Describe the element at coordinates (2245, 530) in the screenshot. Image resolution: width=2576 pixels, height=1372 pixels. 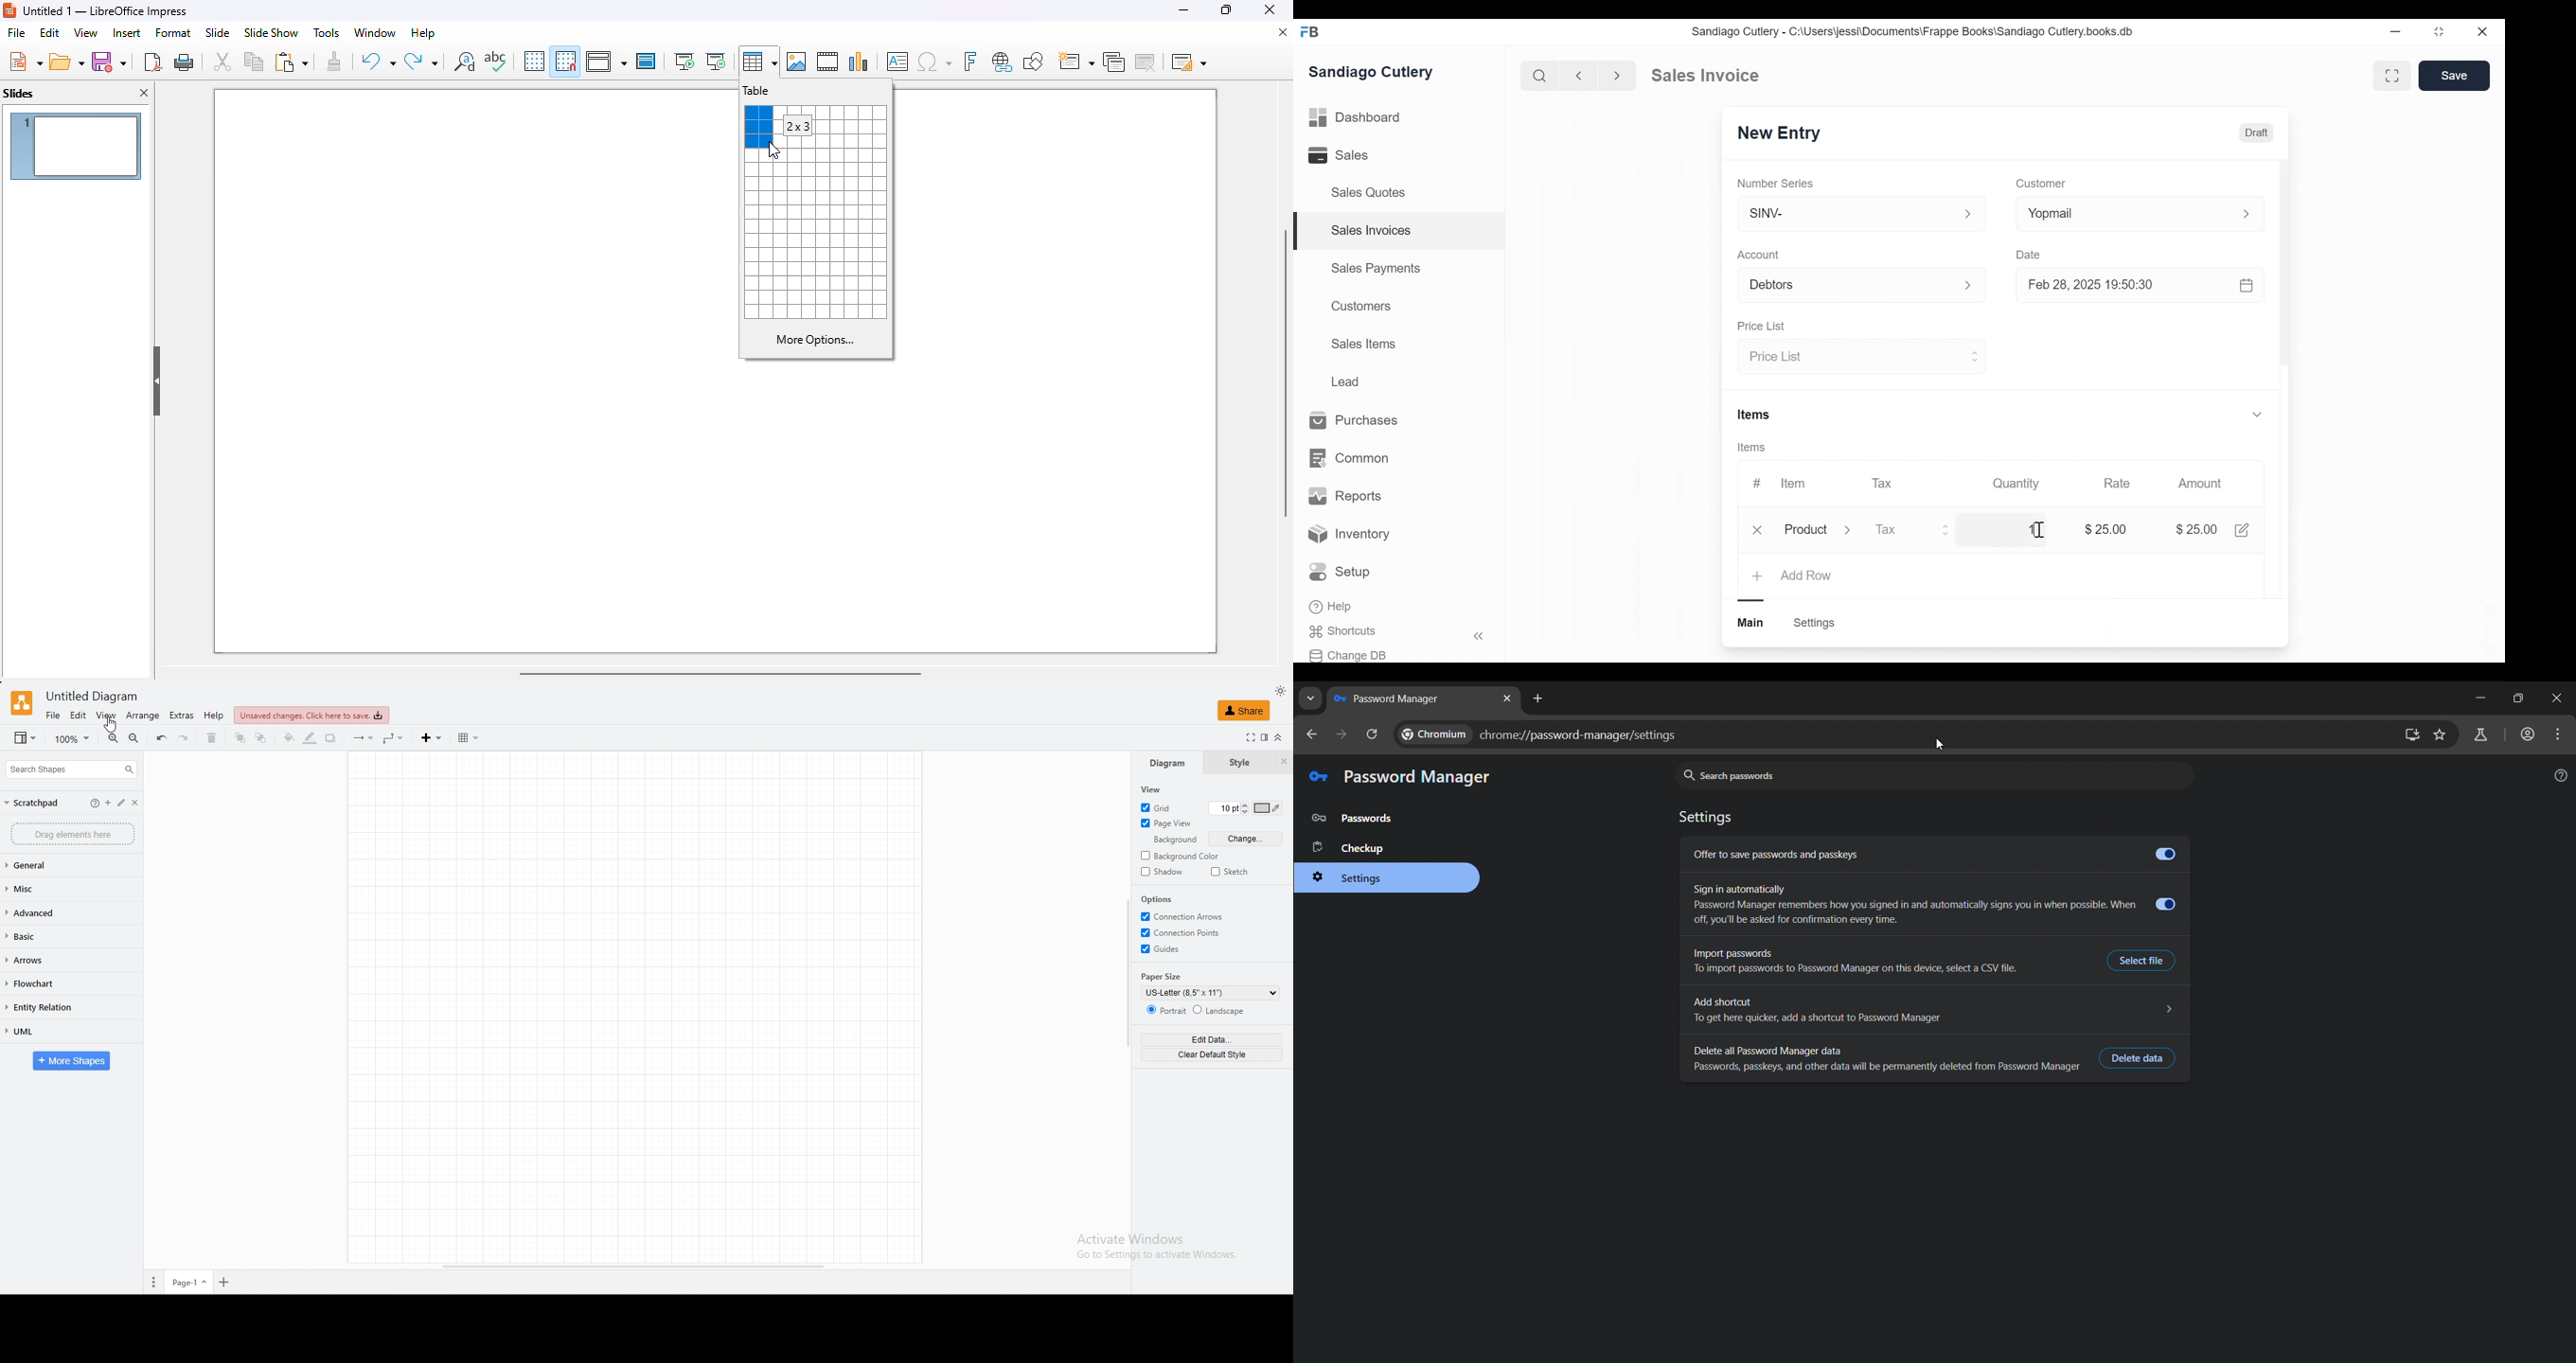
I see `share` at that location.